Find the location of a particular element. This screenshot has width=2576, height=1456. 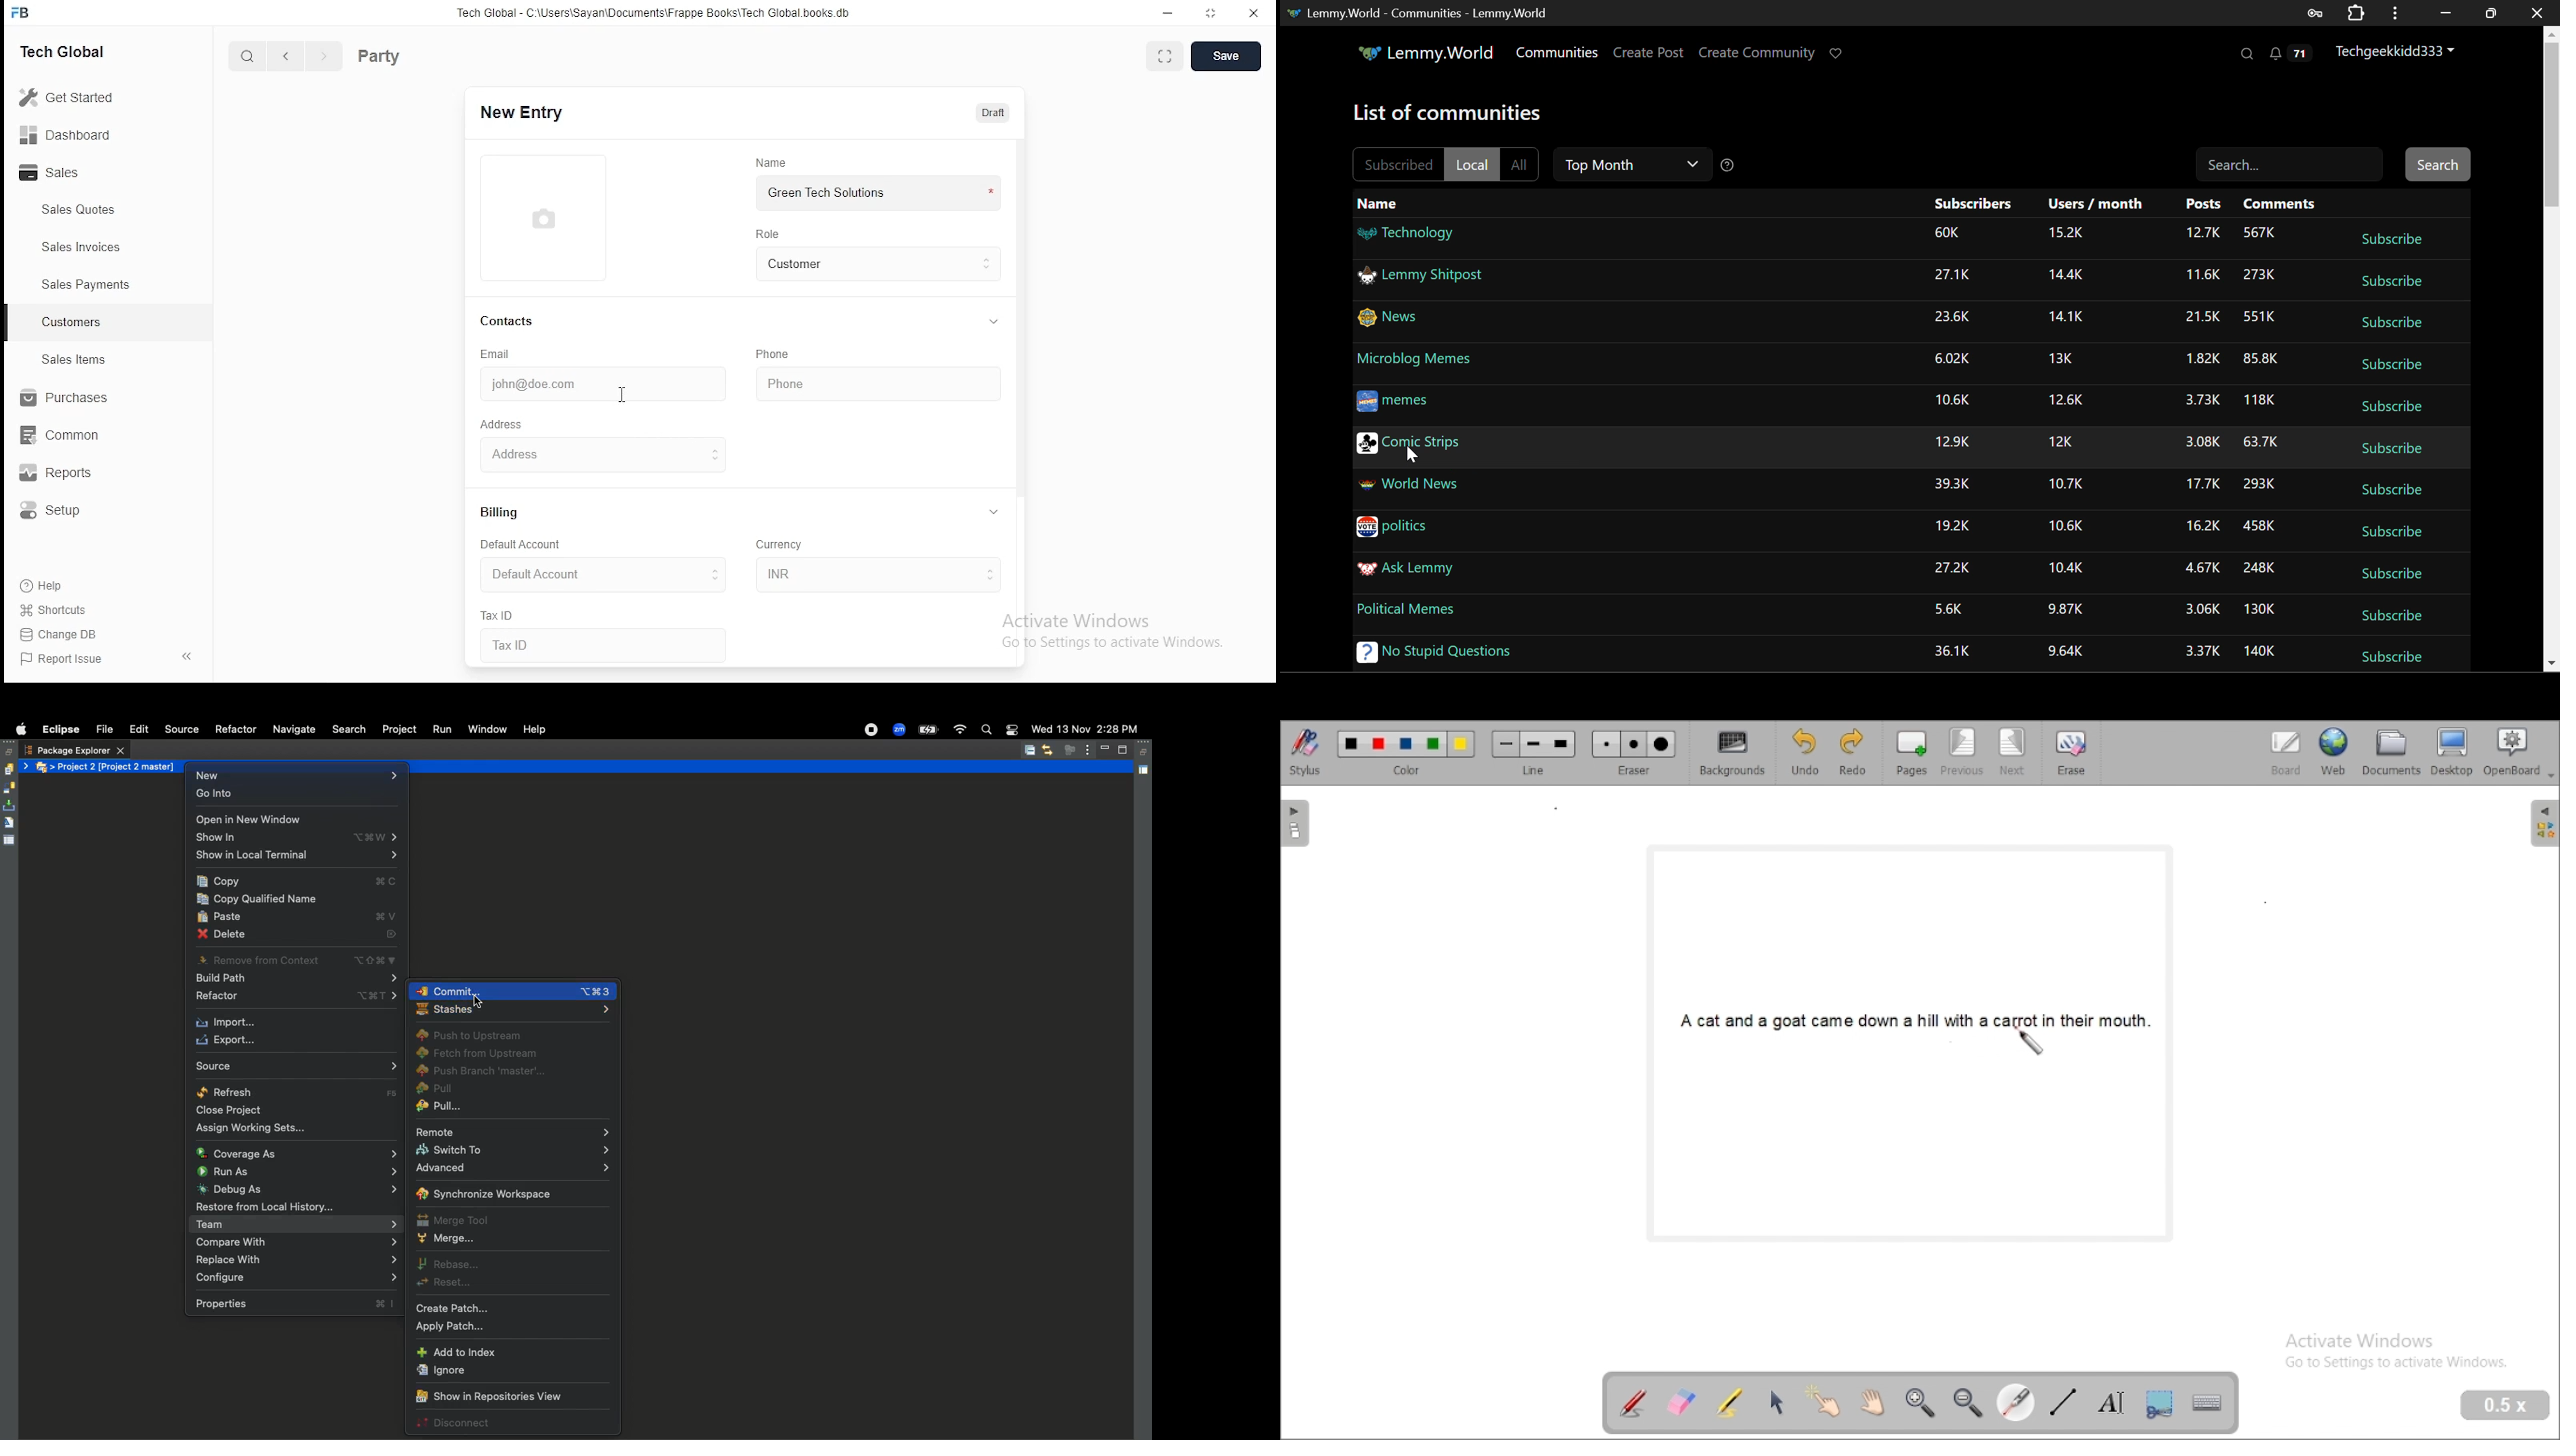

27.1K is located at coordinates (1955, 275).